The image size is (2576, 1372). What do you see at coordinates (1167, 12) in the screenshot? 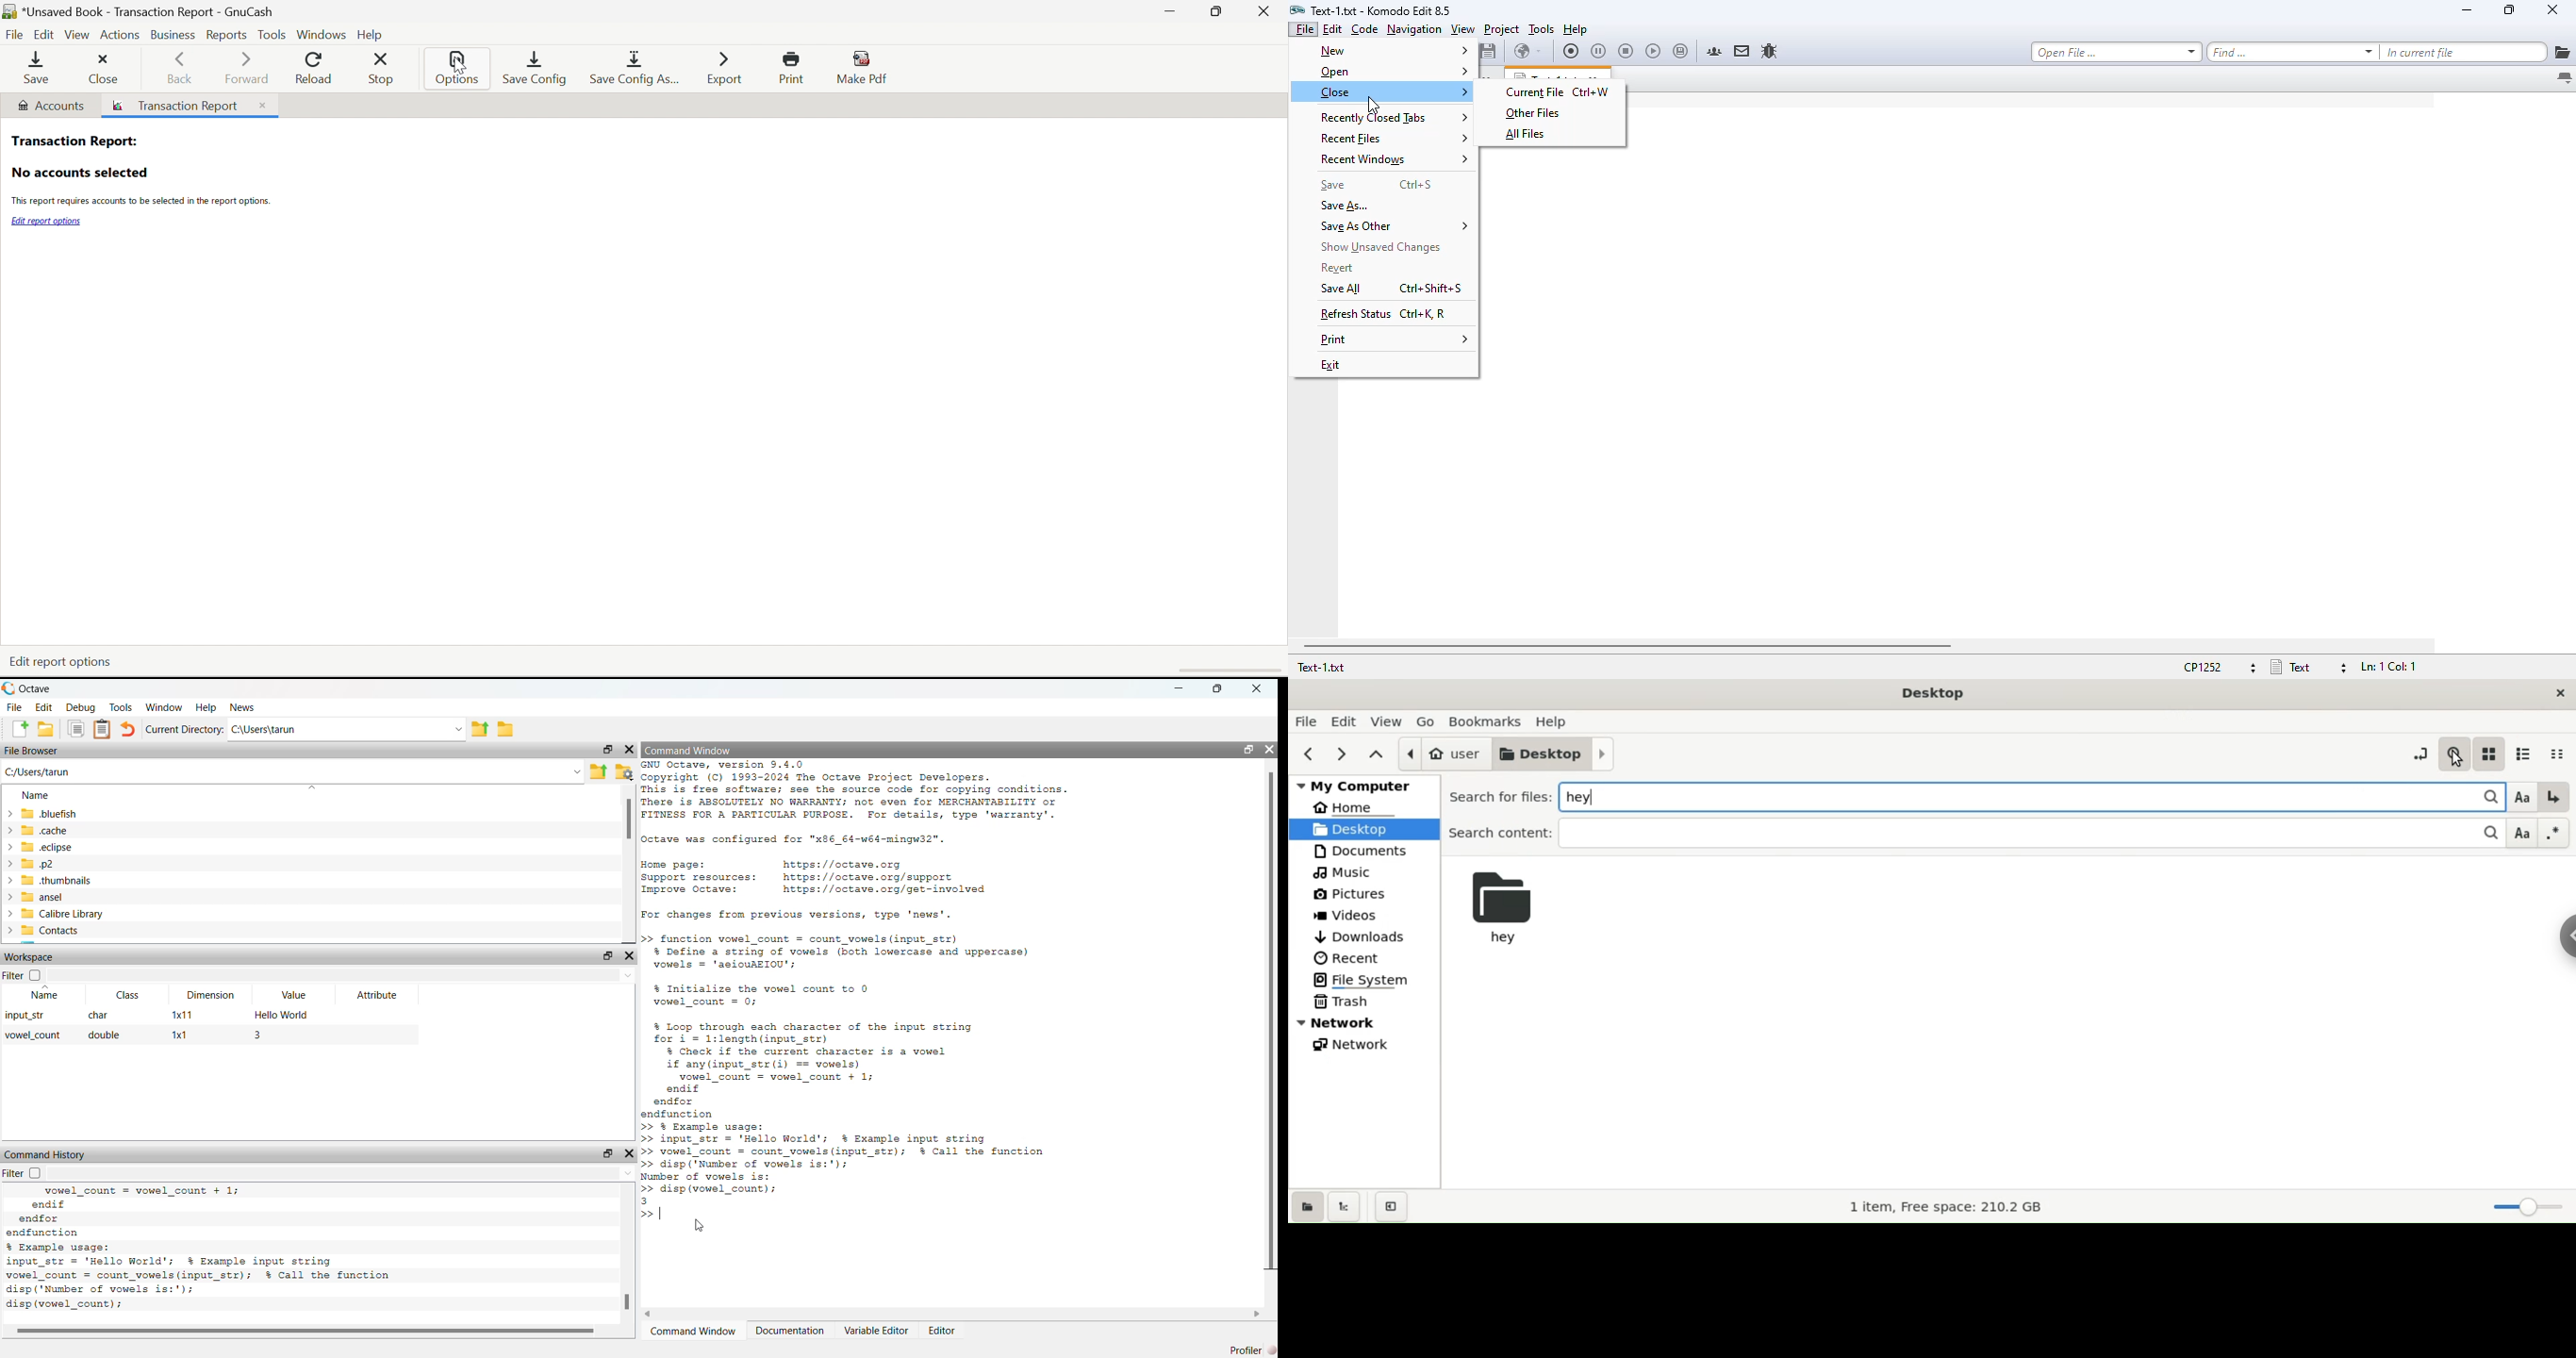
I see `Minimize` at bounding box center [1167, 12].